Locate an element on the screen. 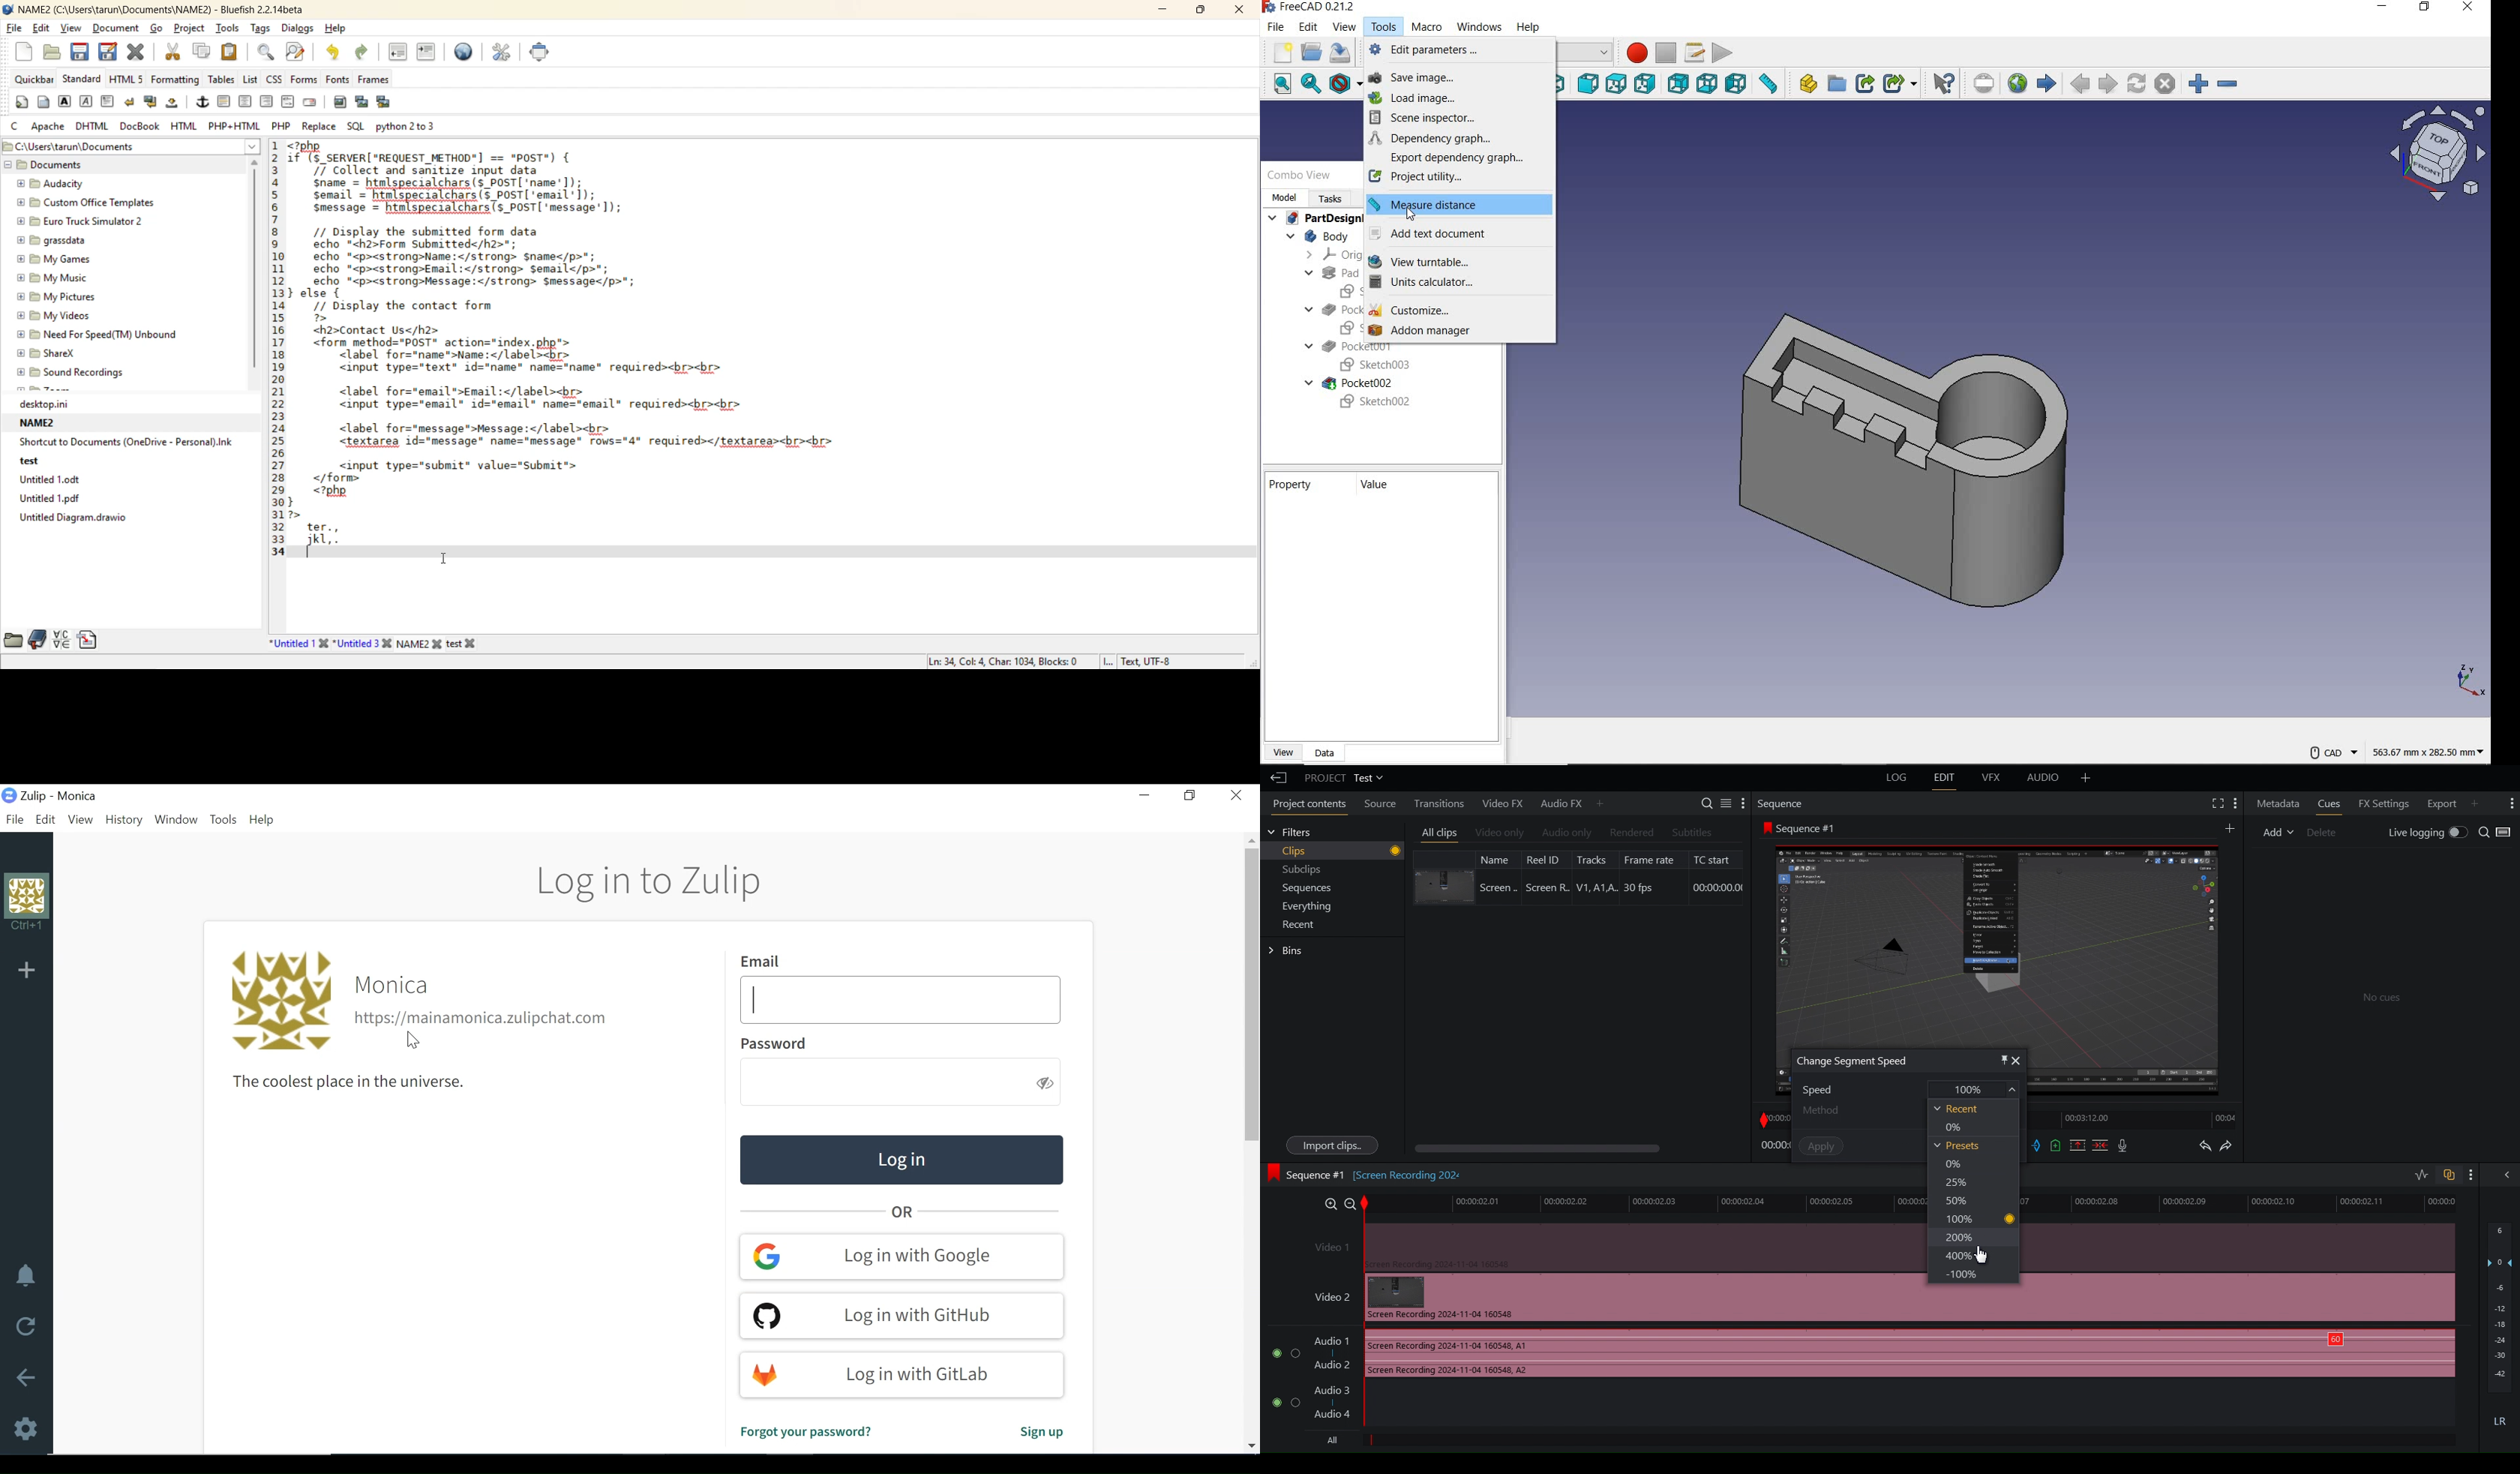 The width and height of the screenshot is (2520, 1484). ADDON MANAGER is located at coordinates (1457, 331).